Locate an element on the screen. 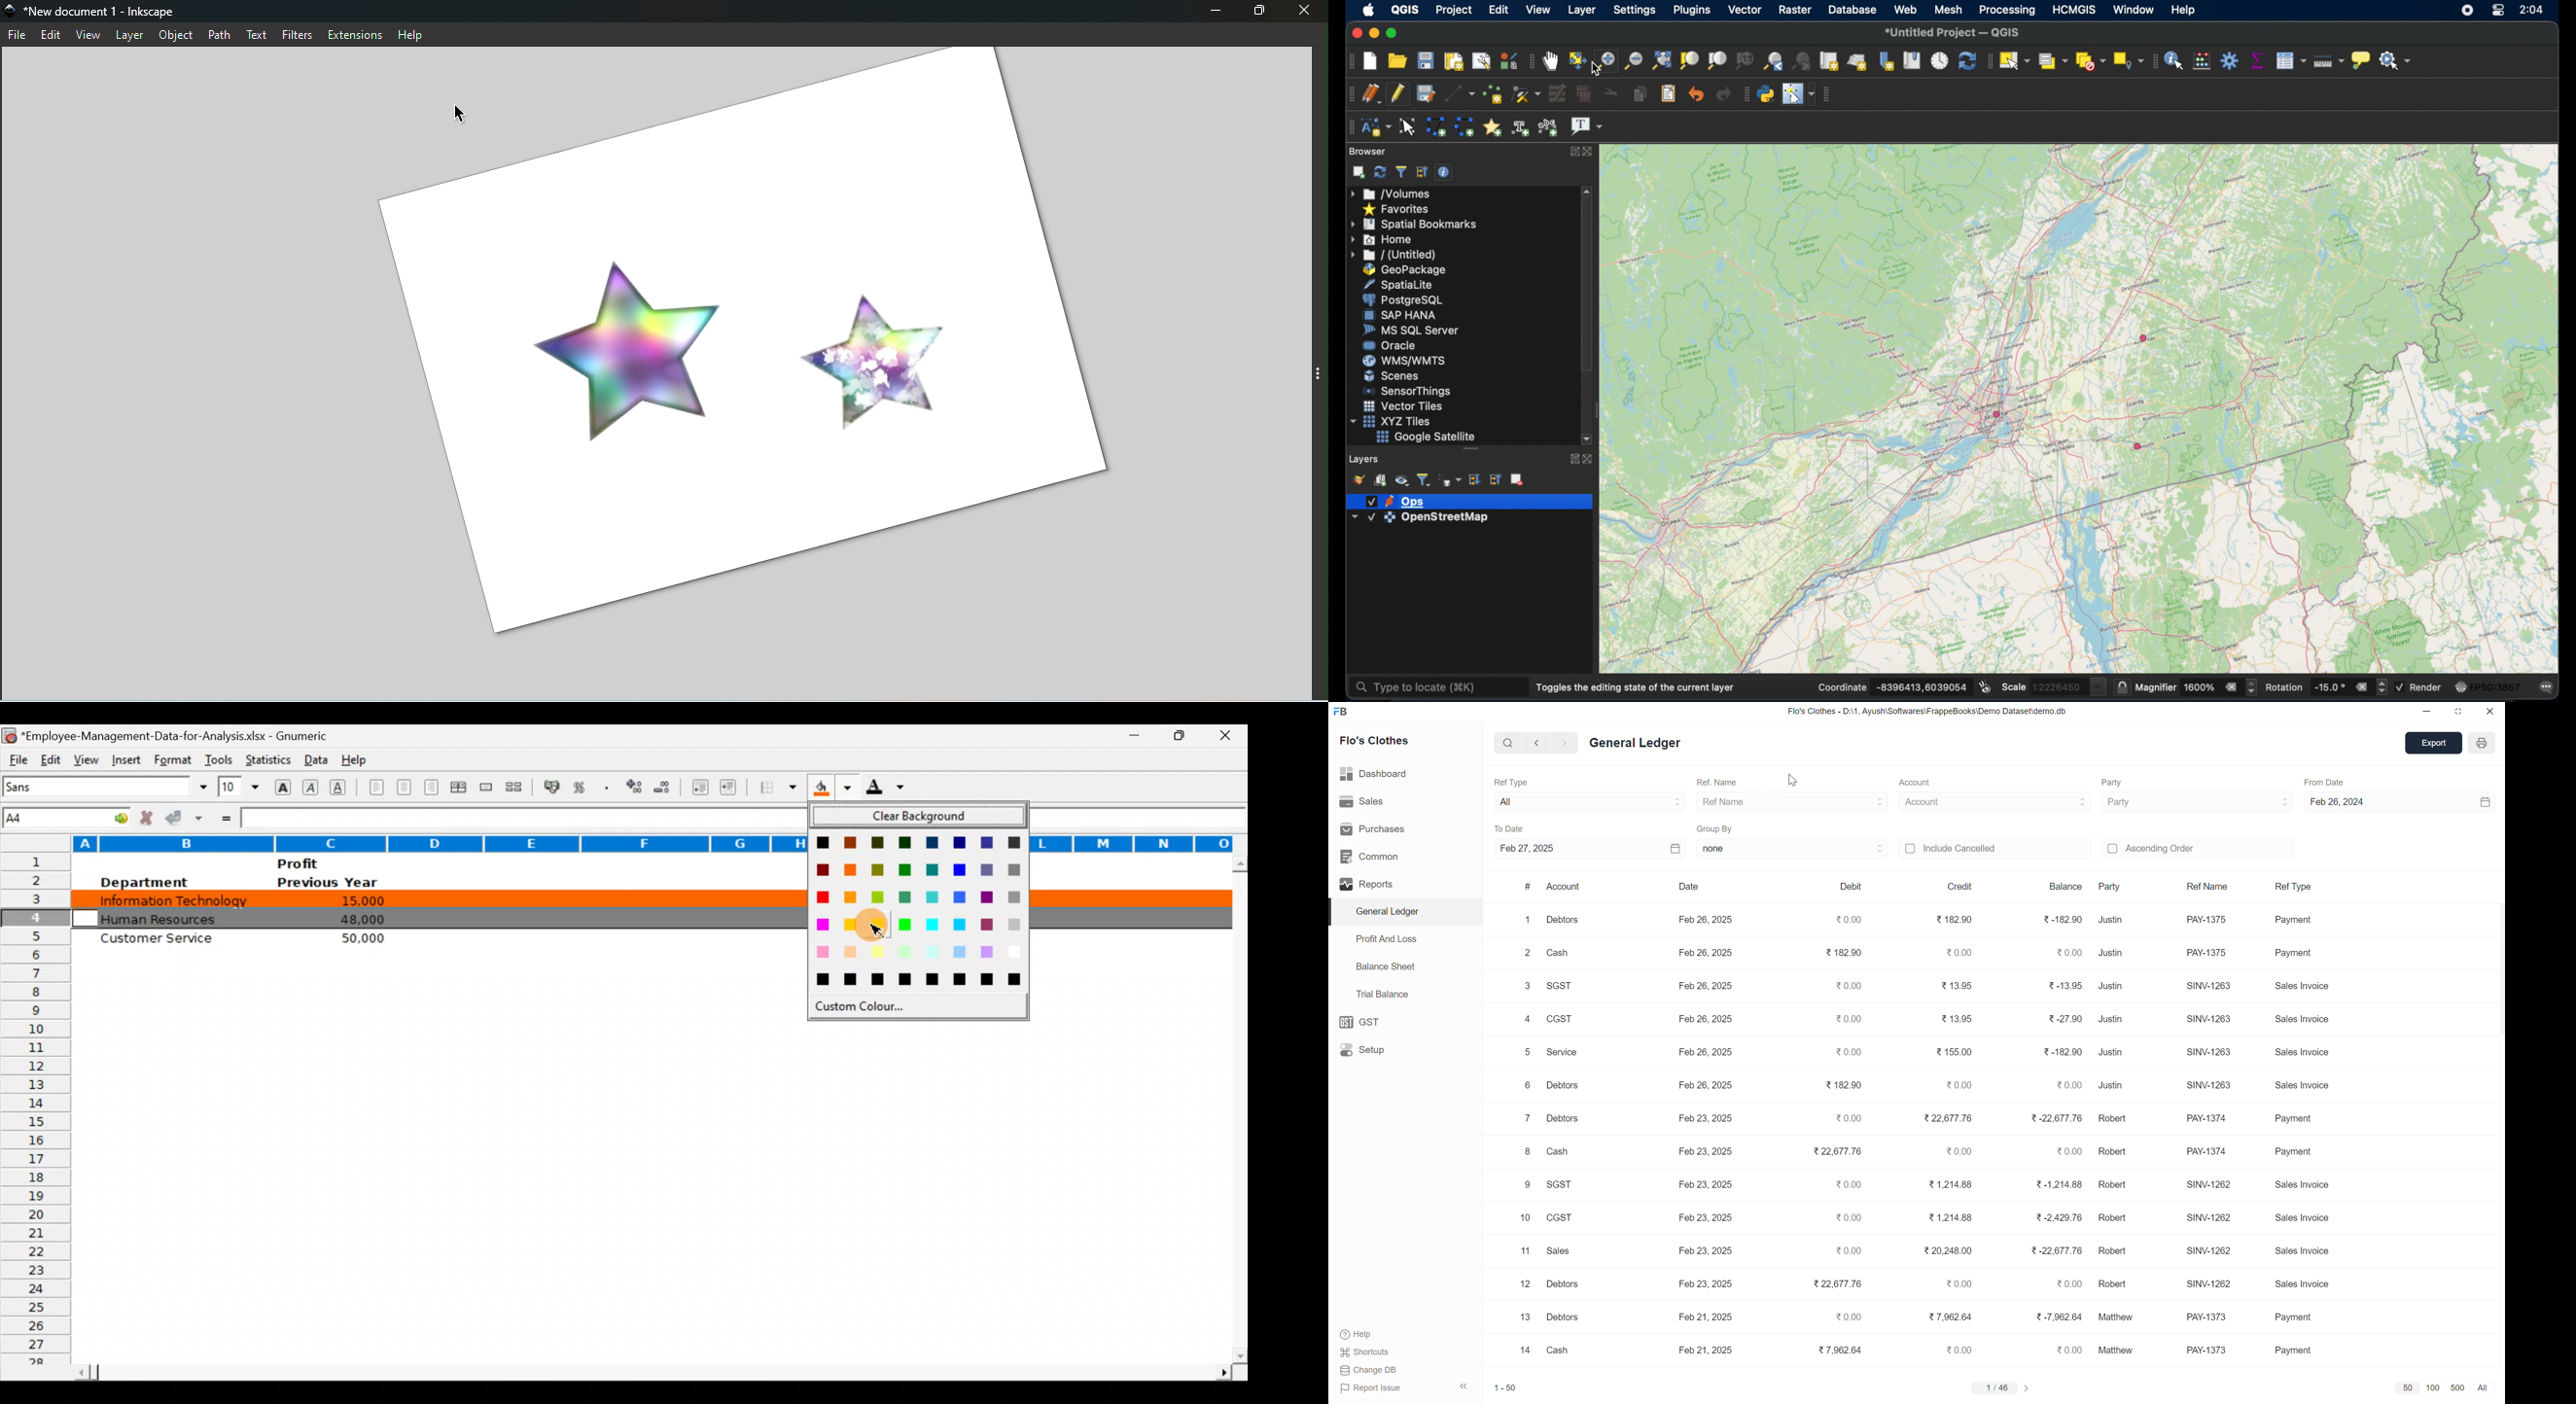  general ledger is located at coordinates (1396, 913).